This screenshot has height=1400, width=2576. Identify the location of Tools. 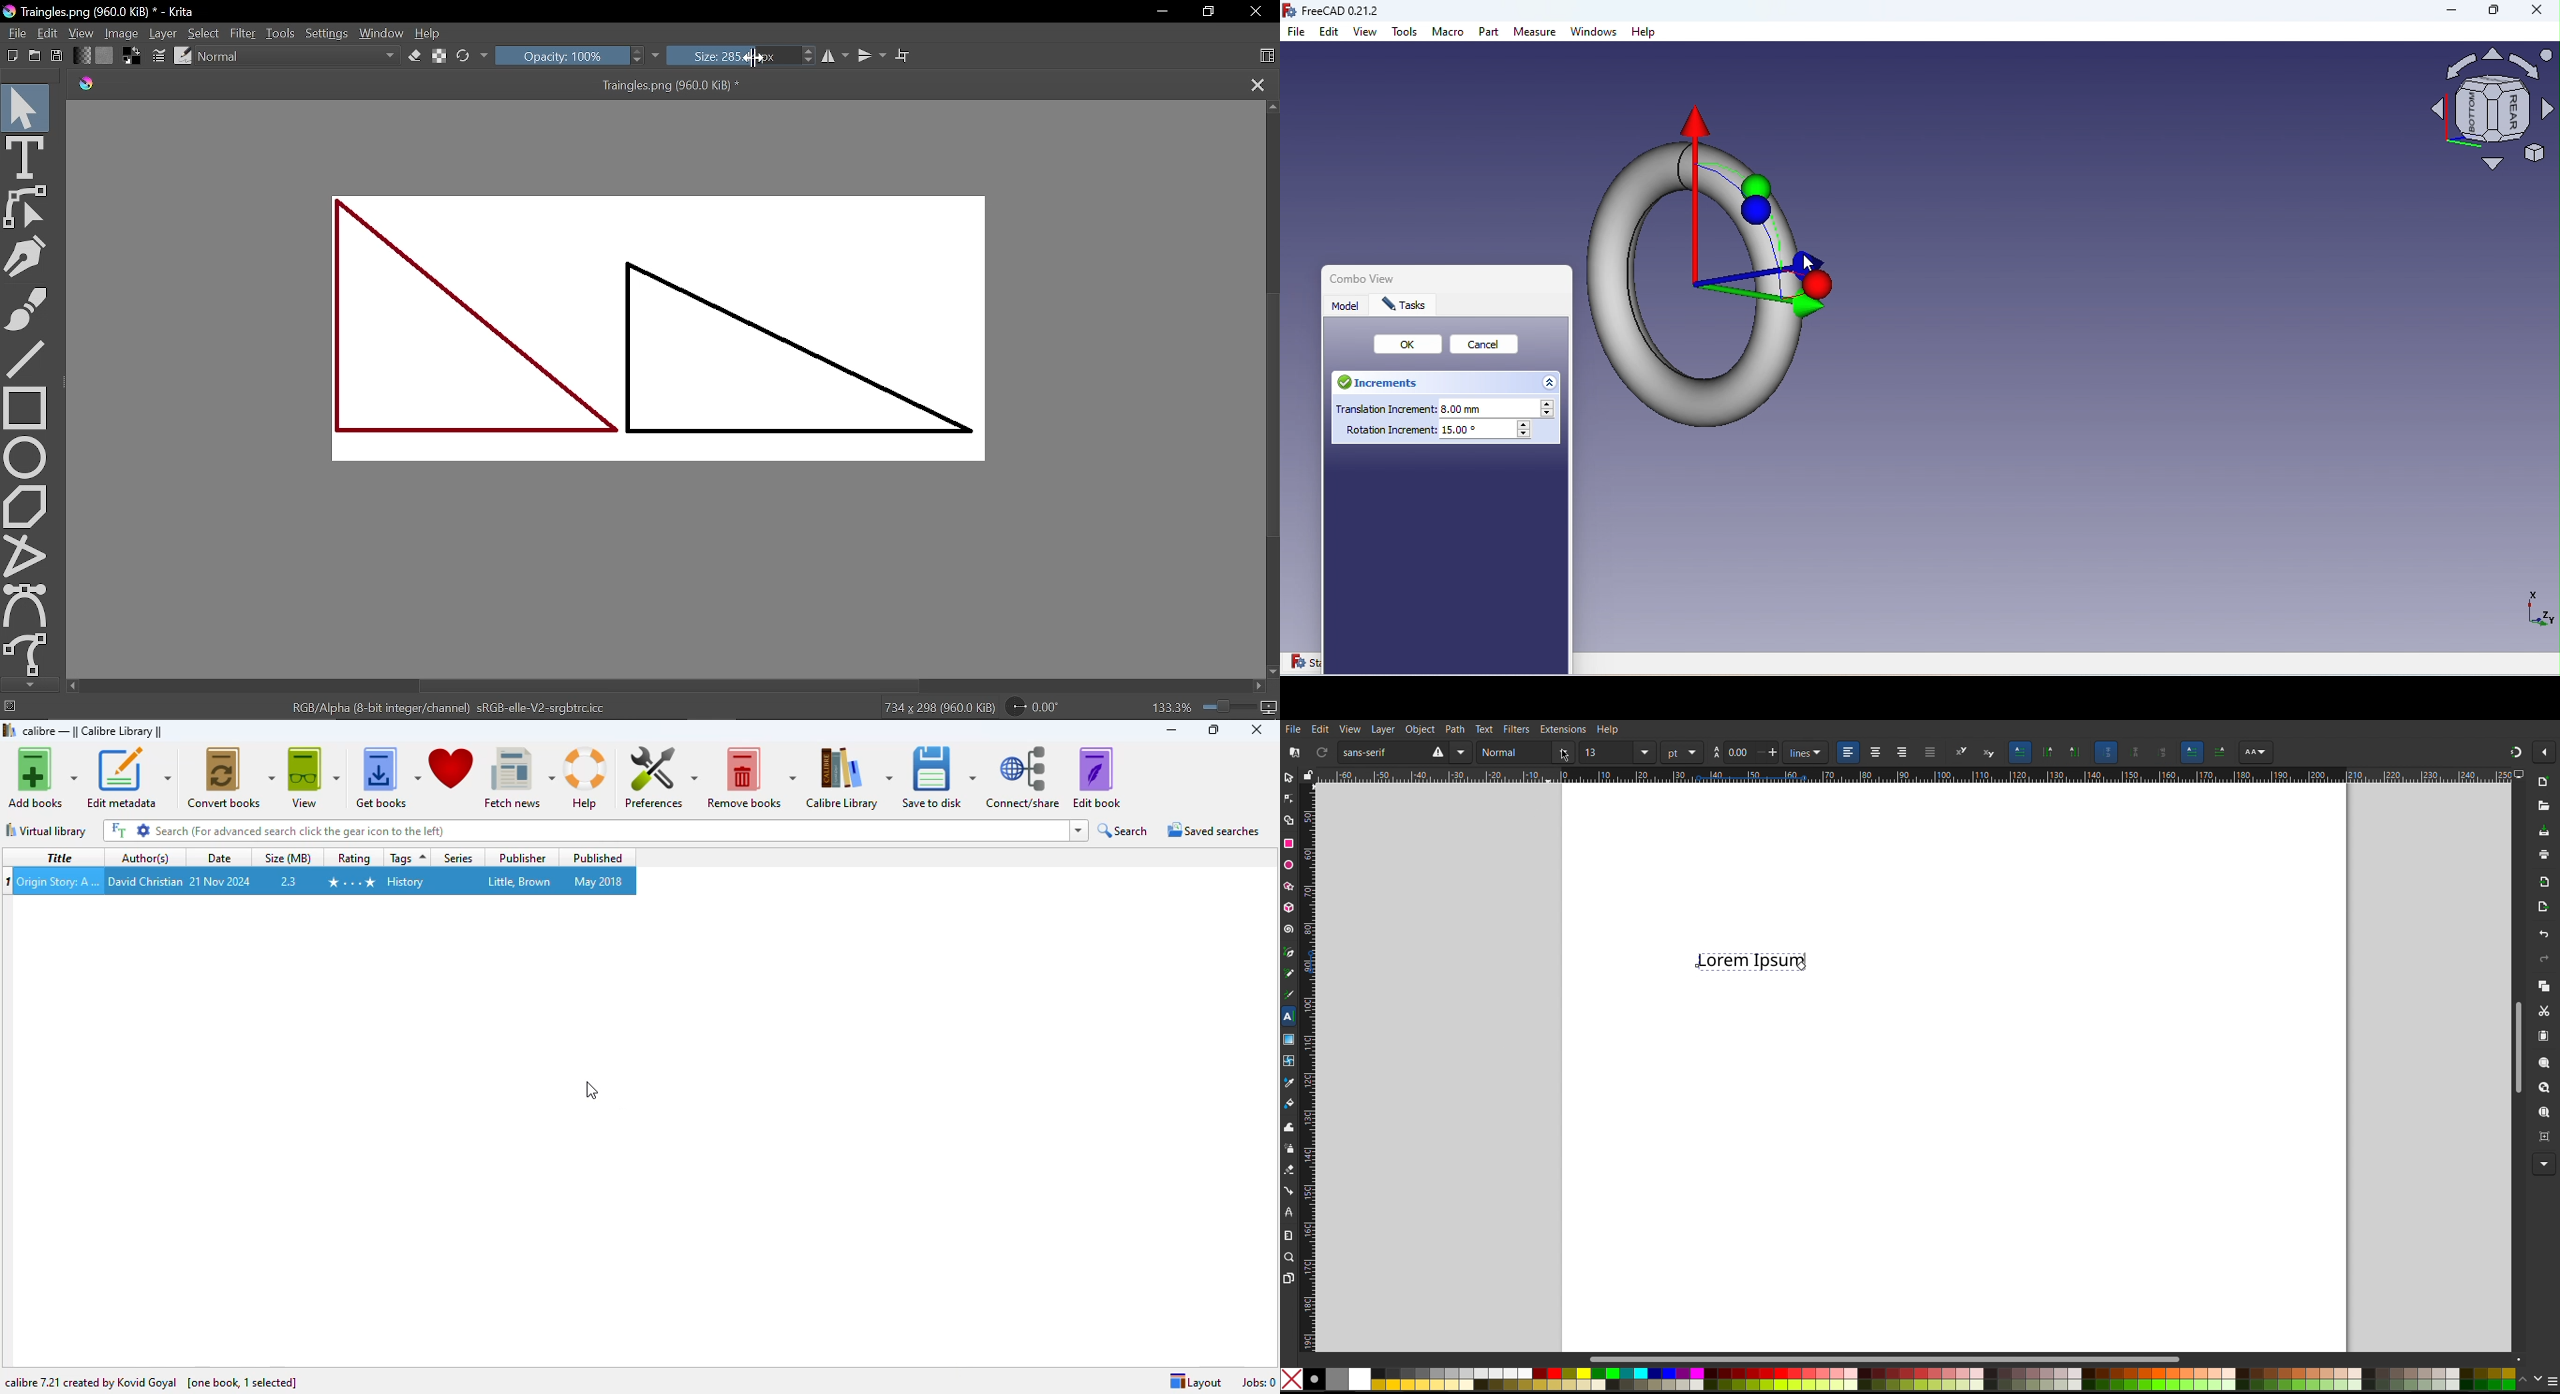
(281, 33).